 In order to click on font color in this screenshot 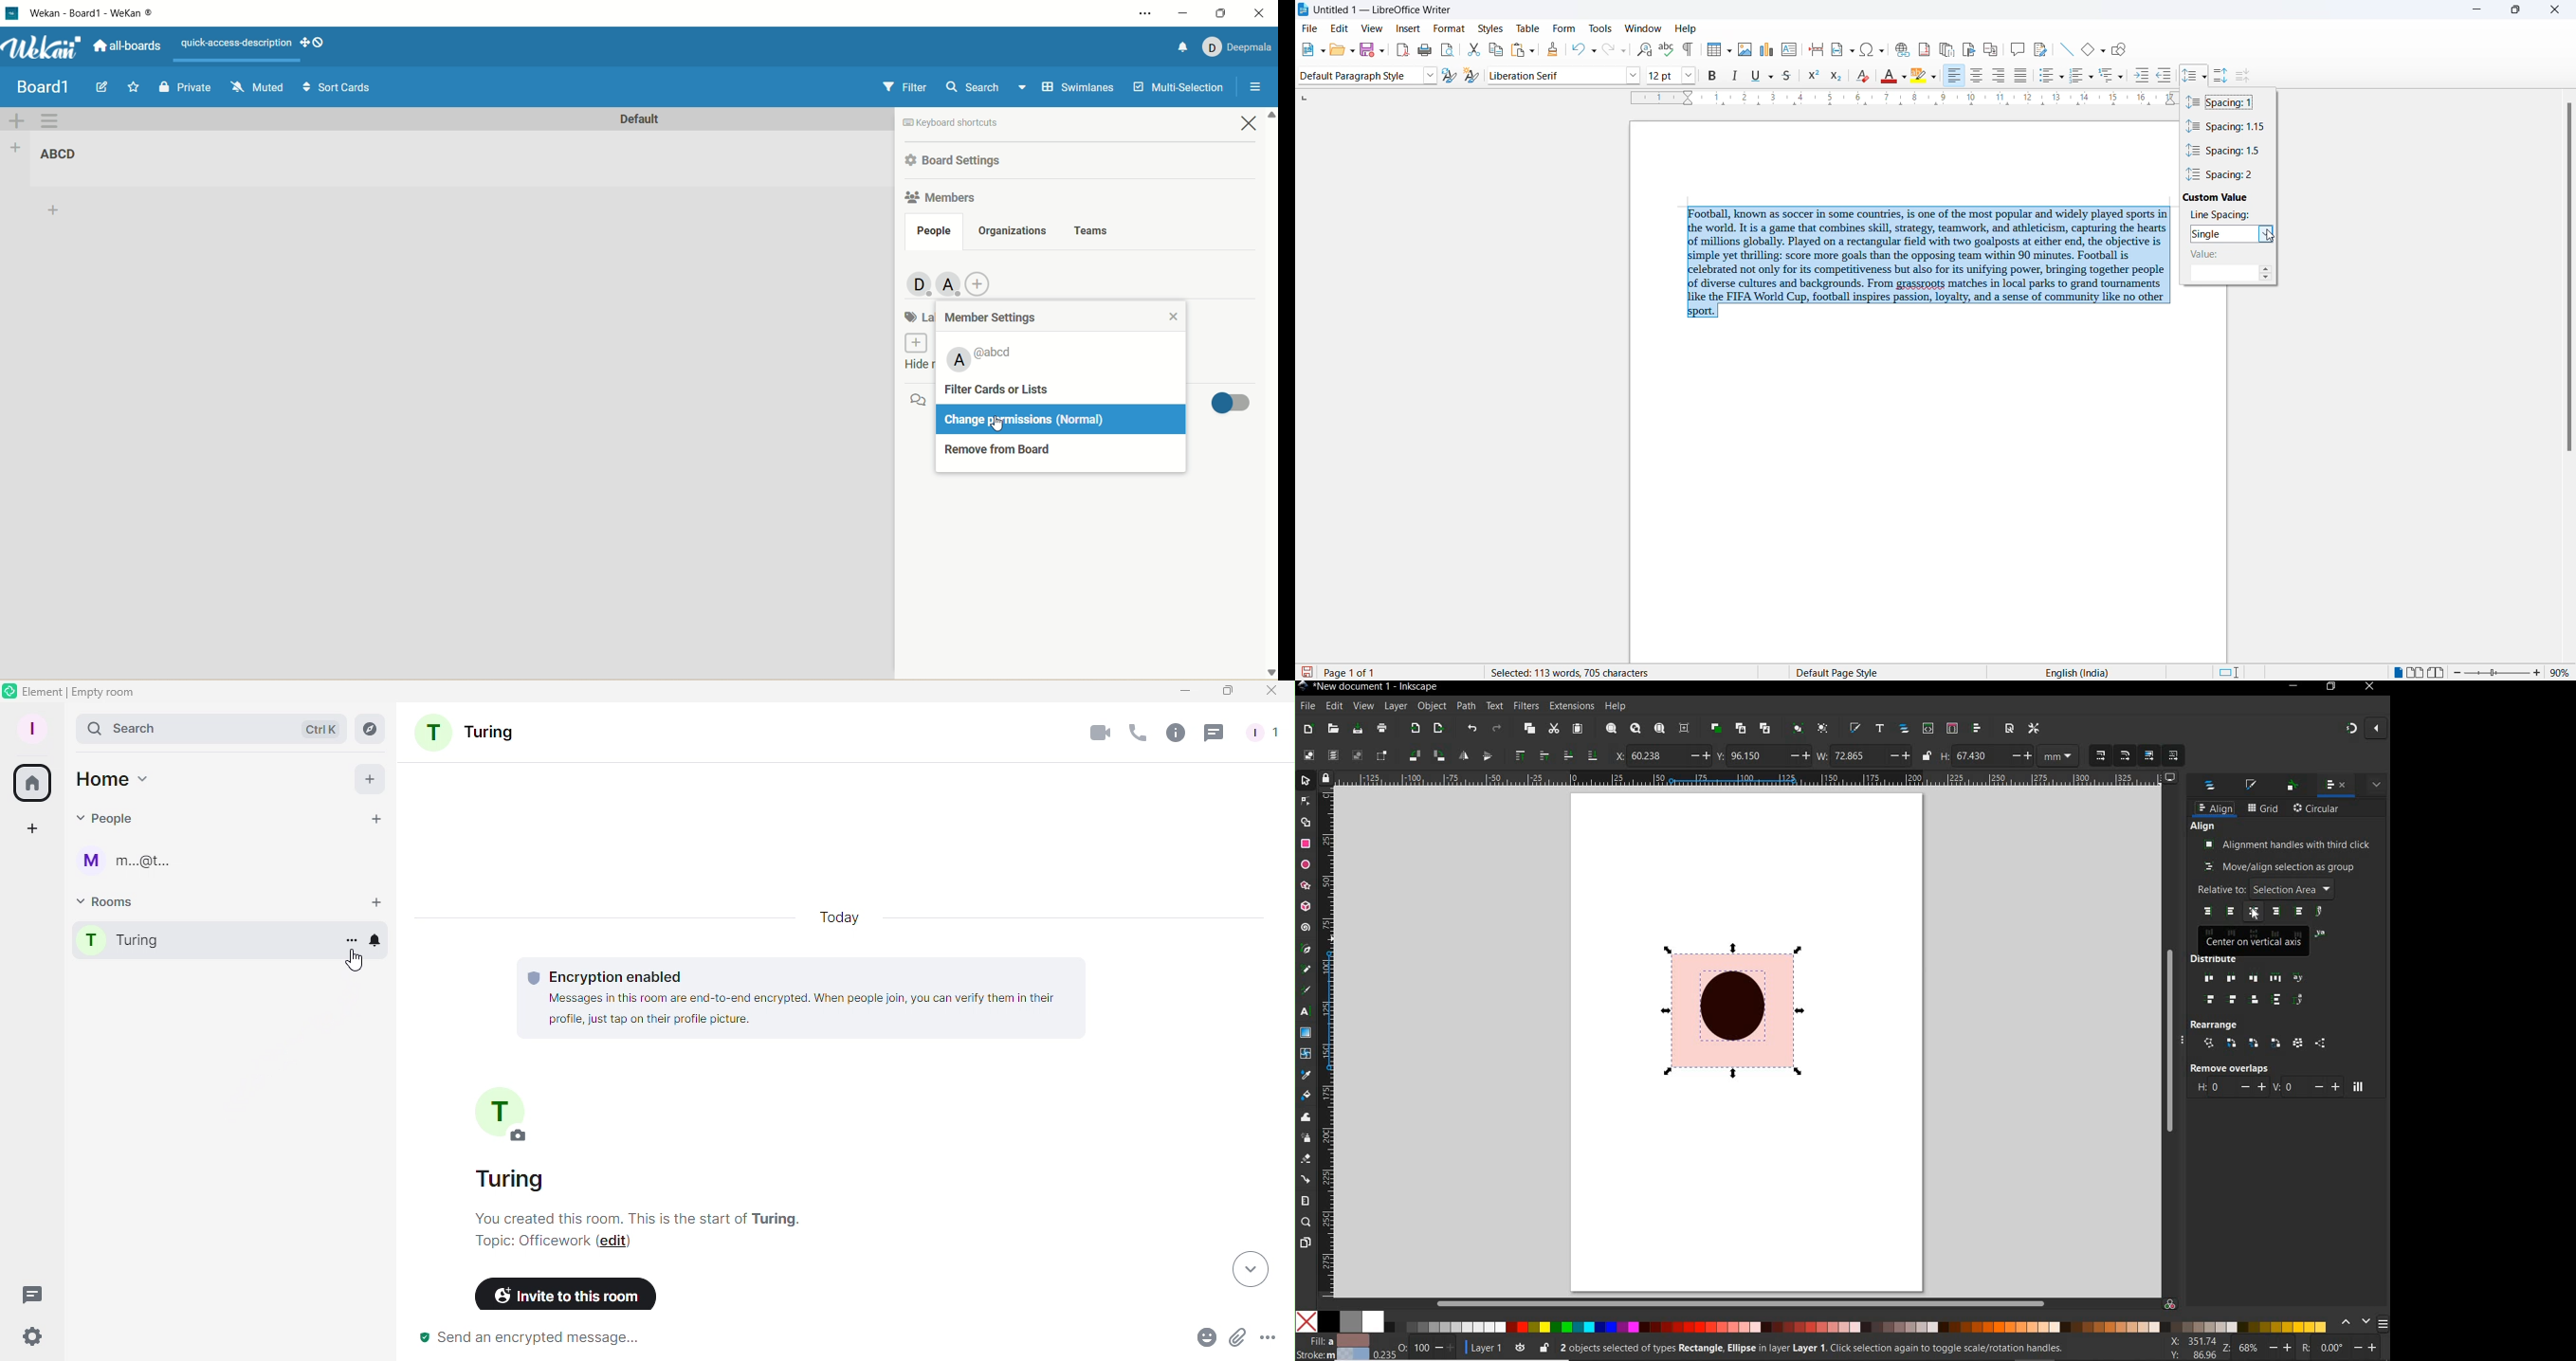, I will do `click(1889, 75)`.